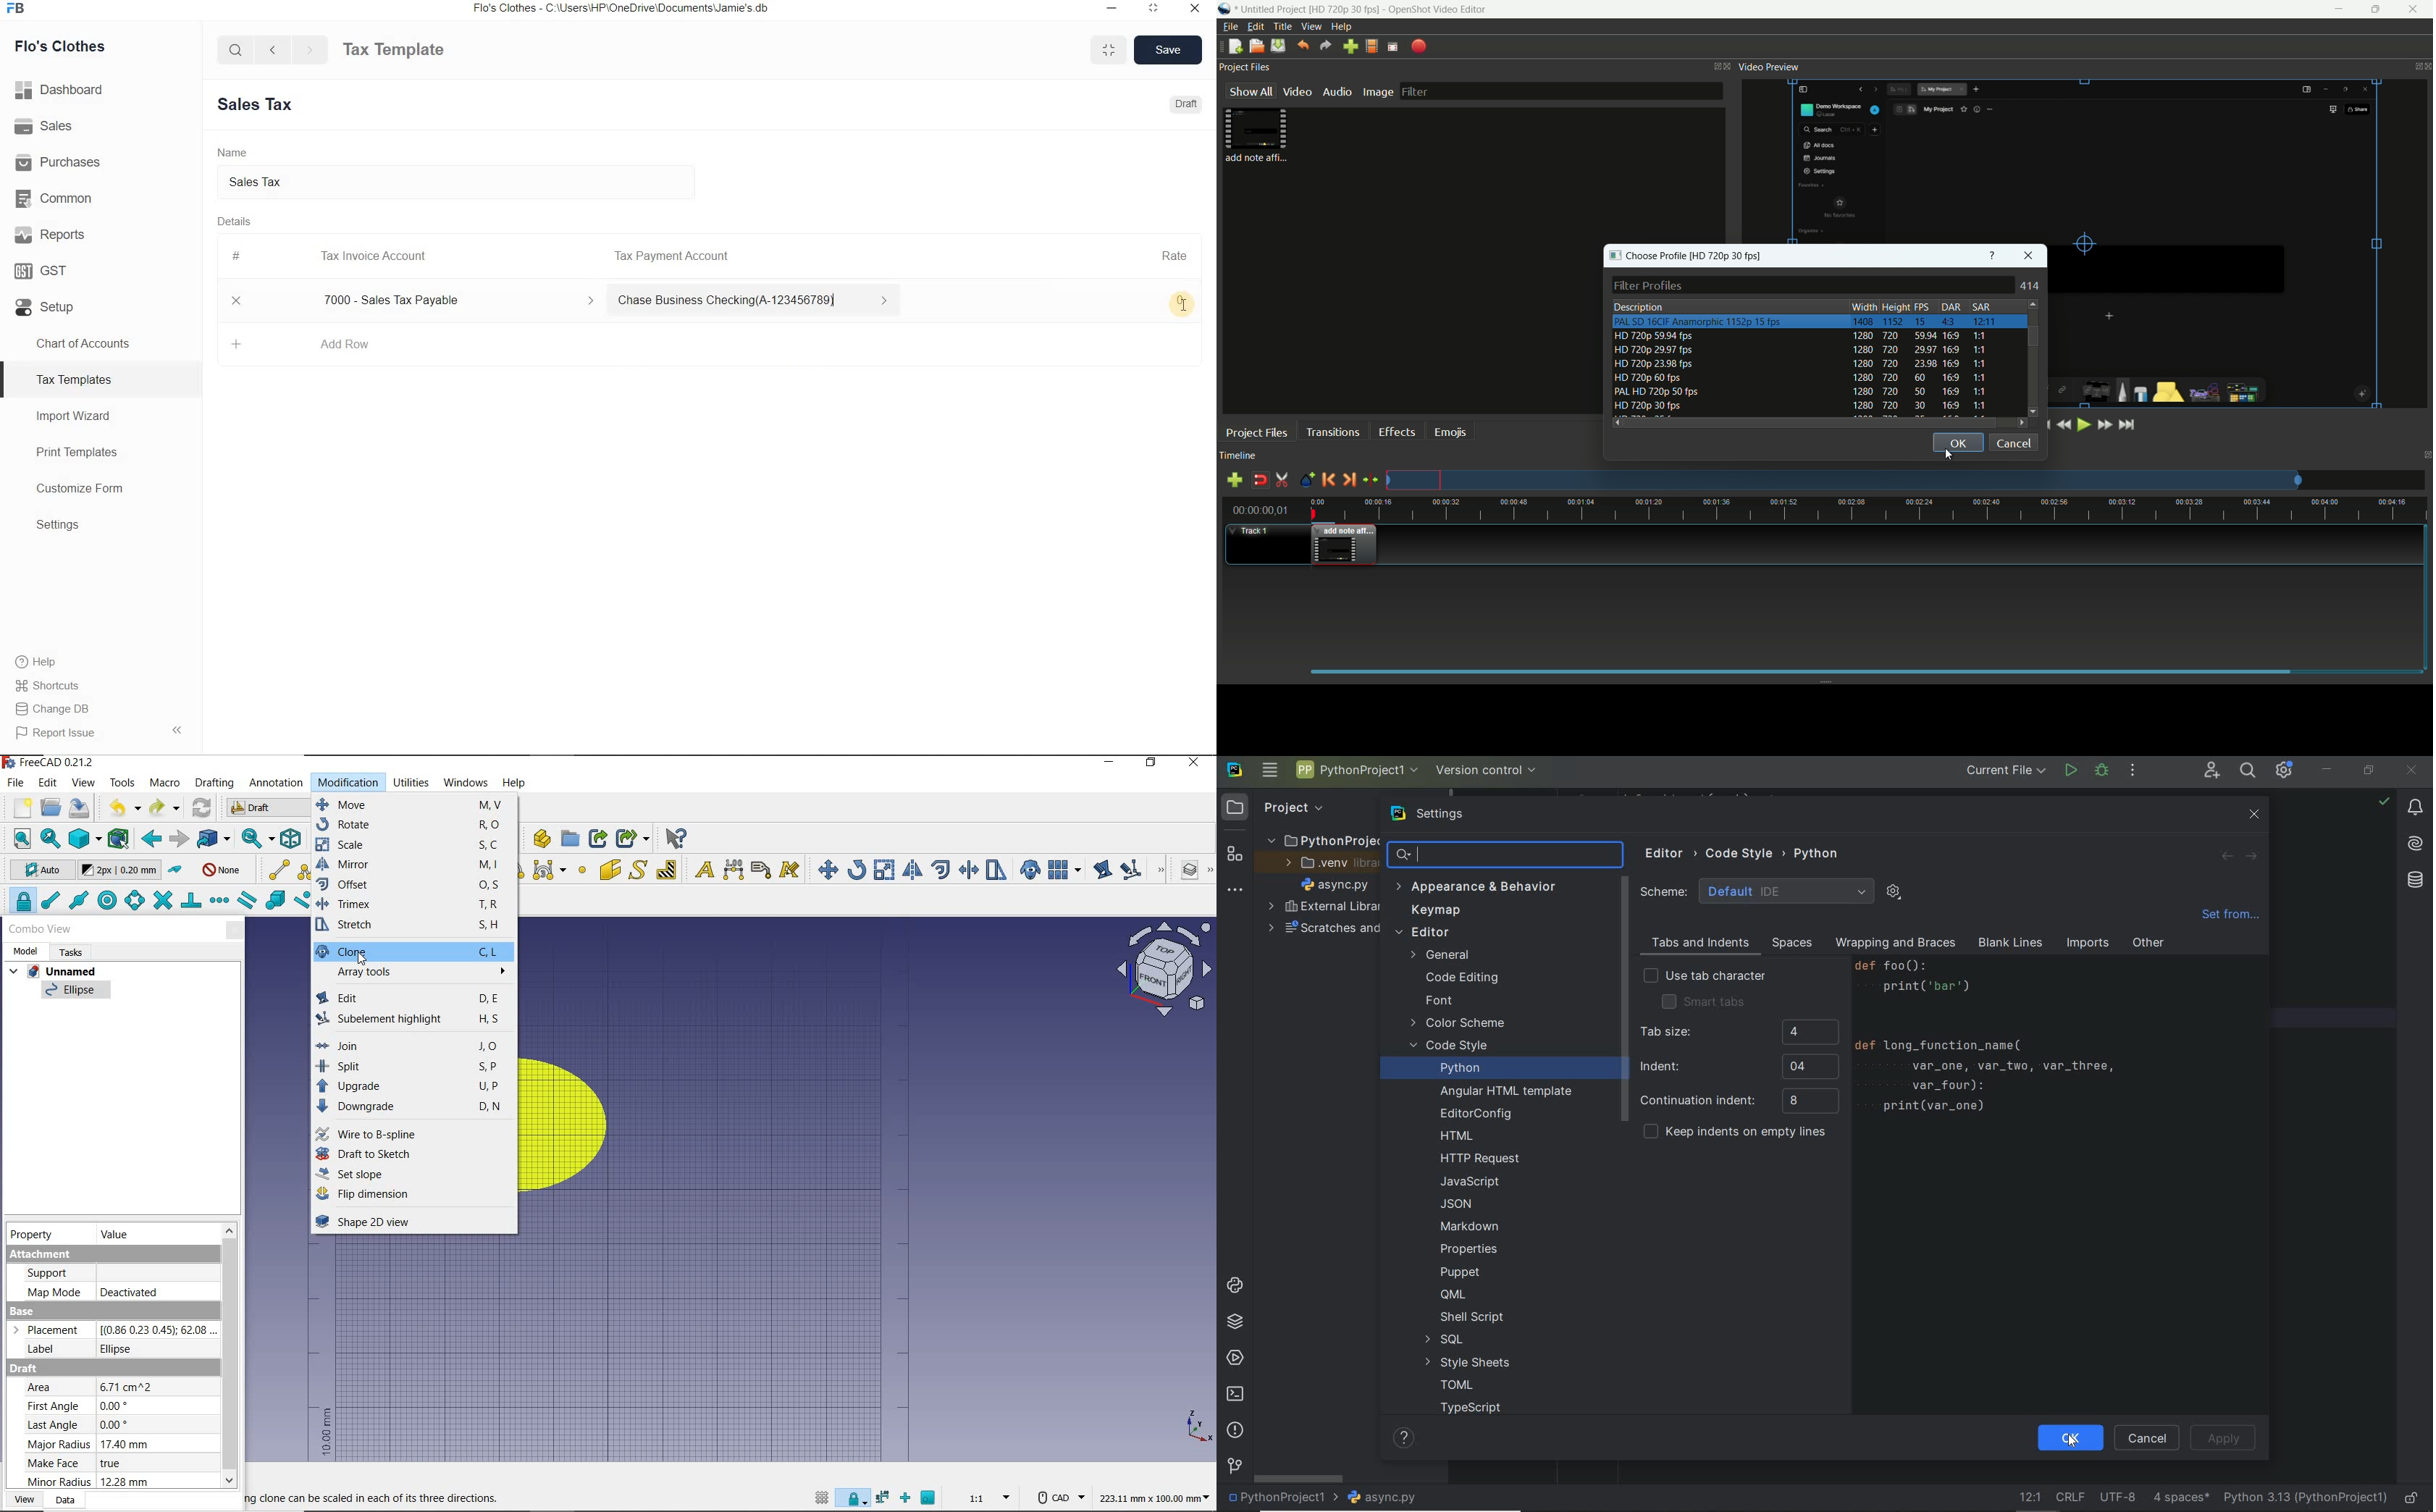 This screenshot has width=2436, height=1512. Describe the element at coordinates (17, 809) in the screenshot. I see `new` at that location.